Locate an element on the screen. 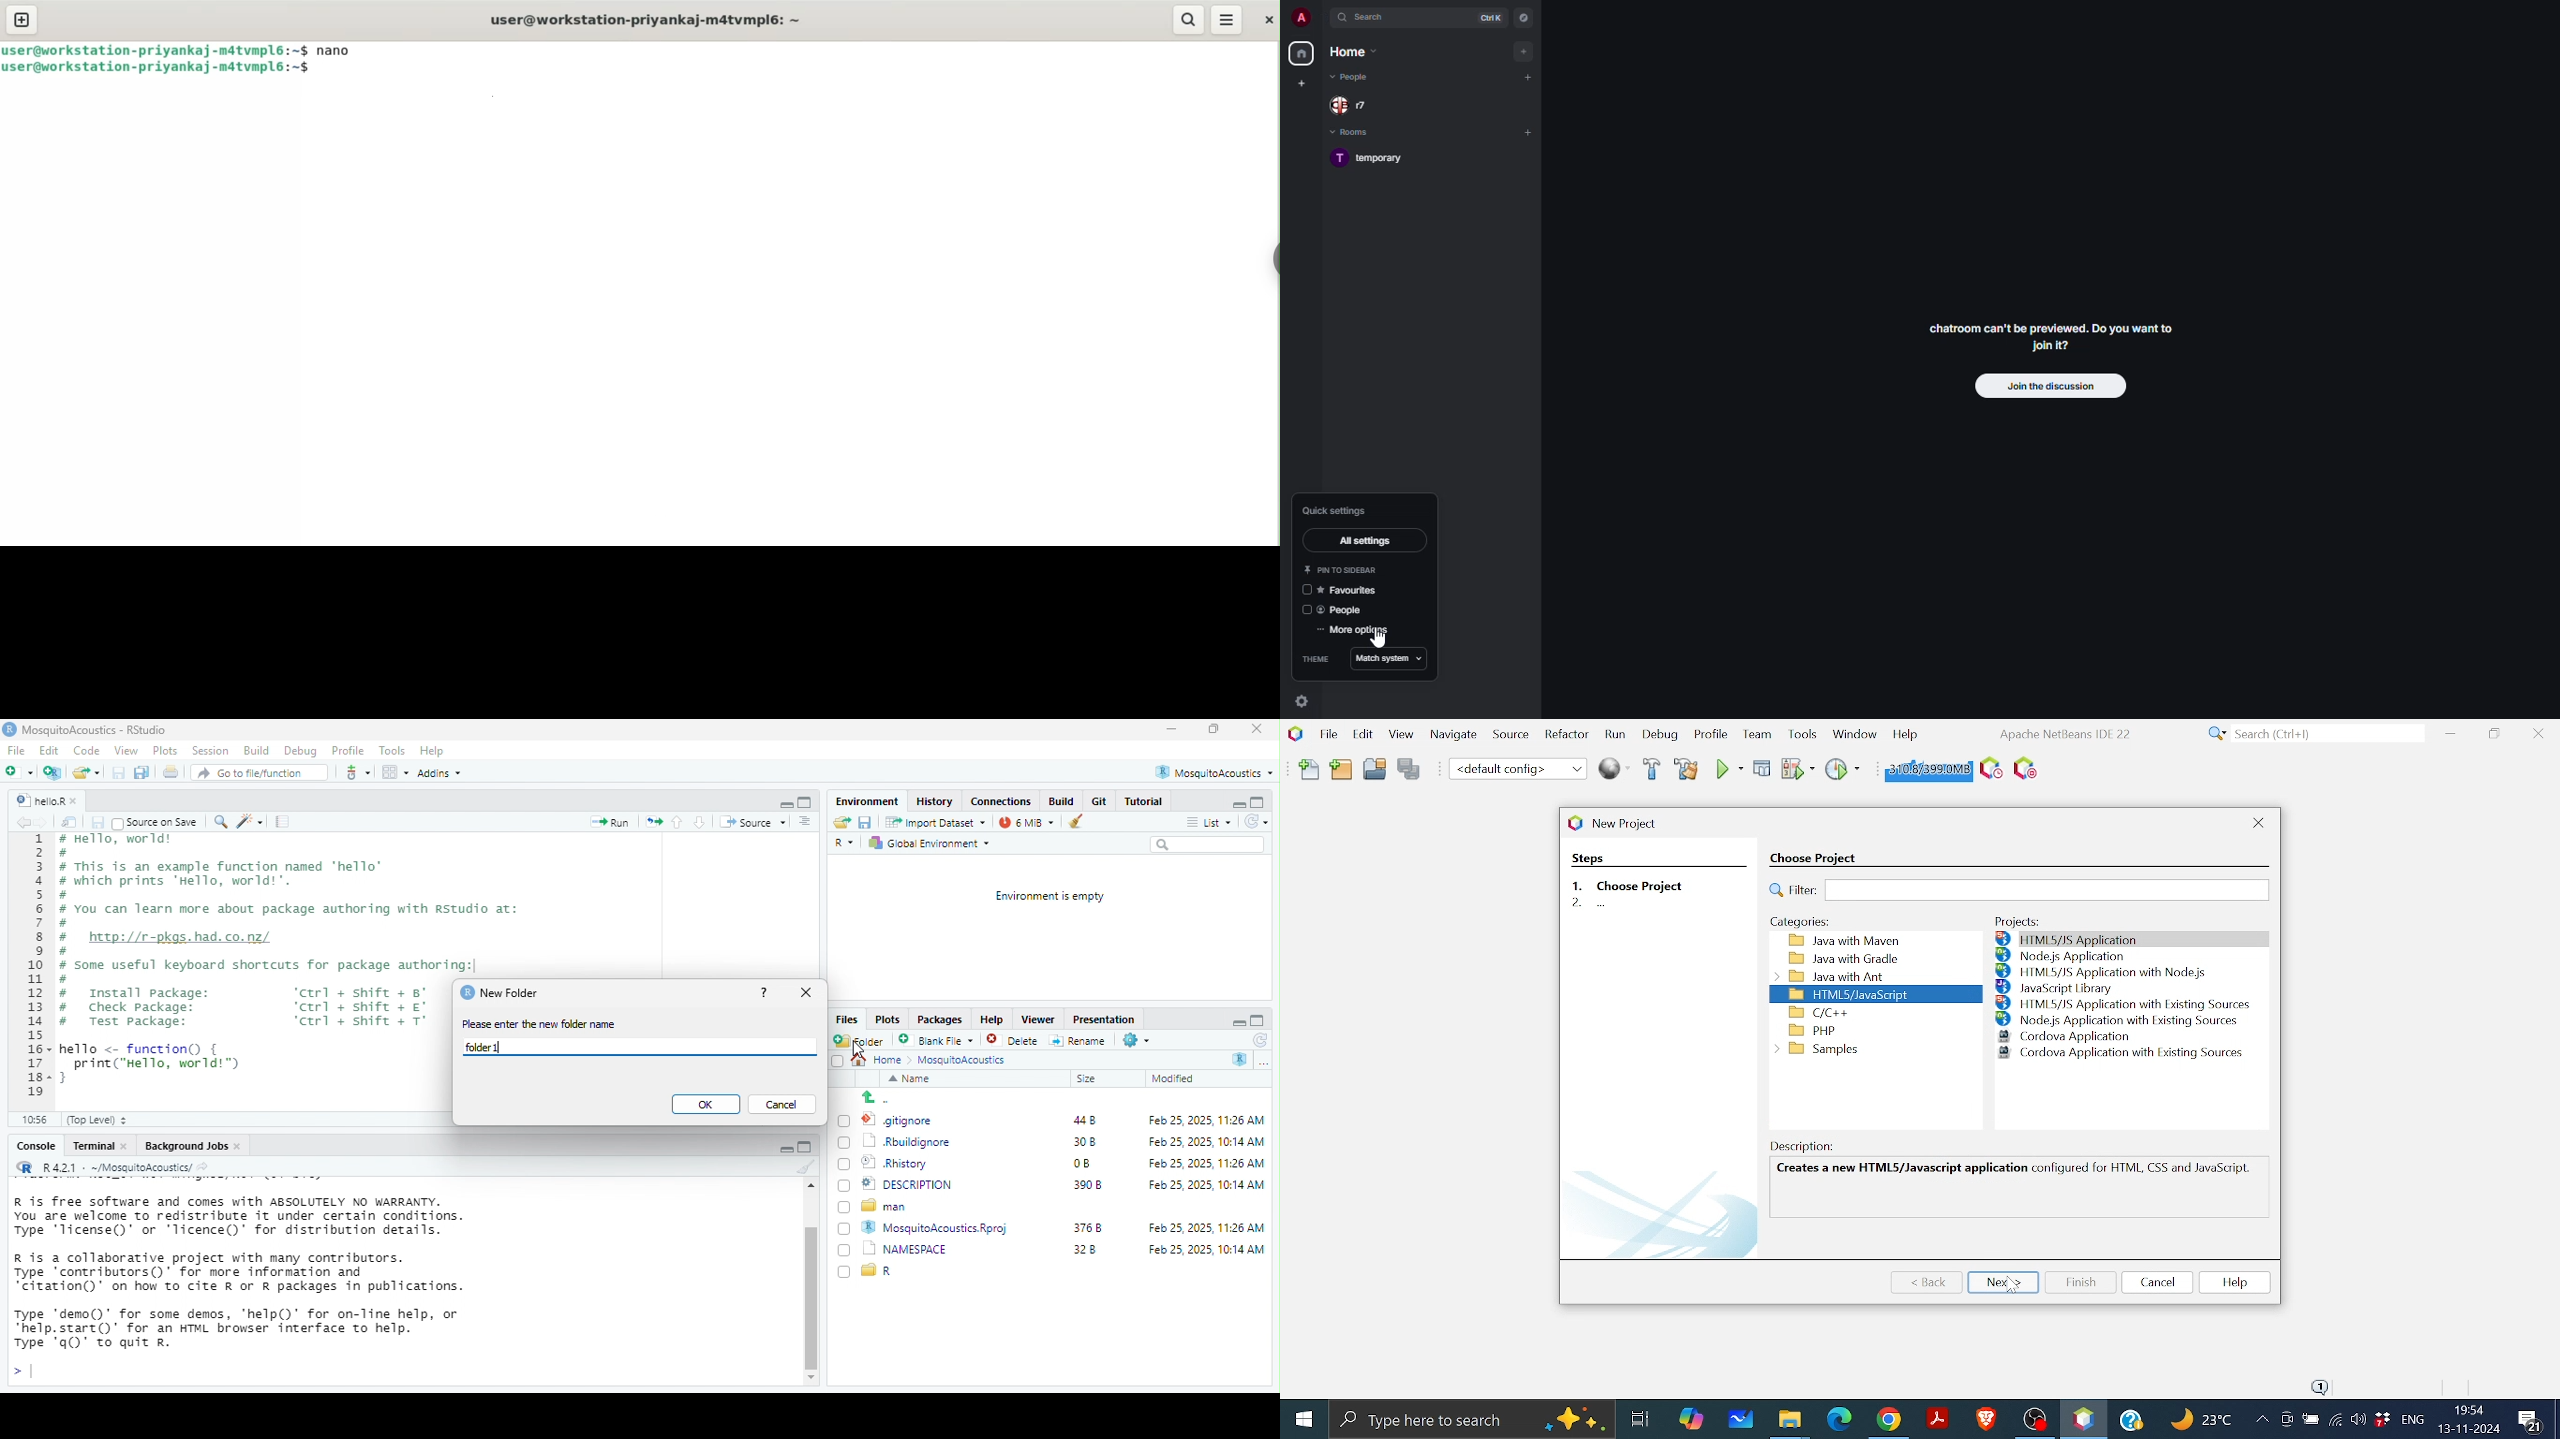 This screenshot has height=1456, width=2576. open an existing file is located at coordinates (87, 772).